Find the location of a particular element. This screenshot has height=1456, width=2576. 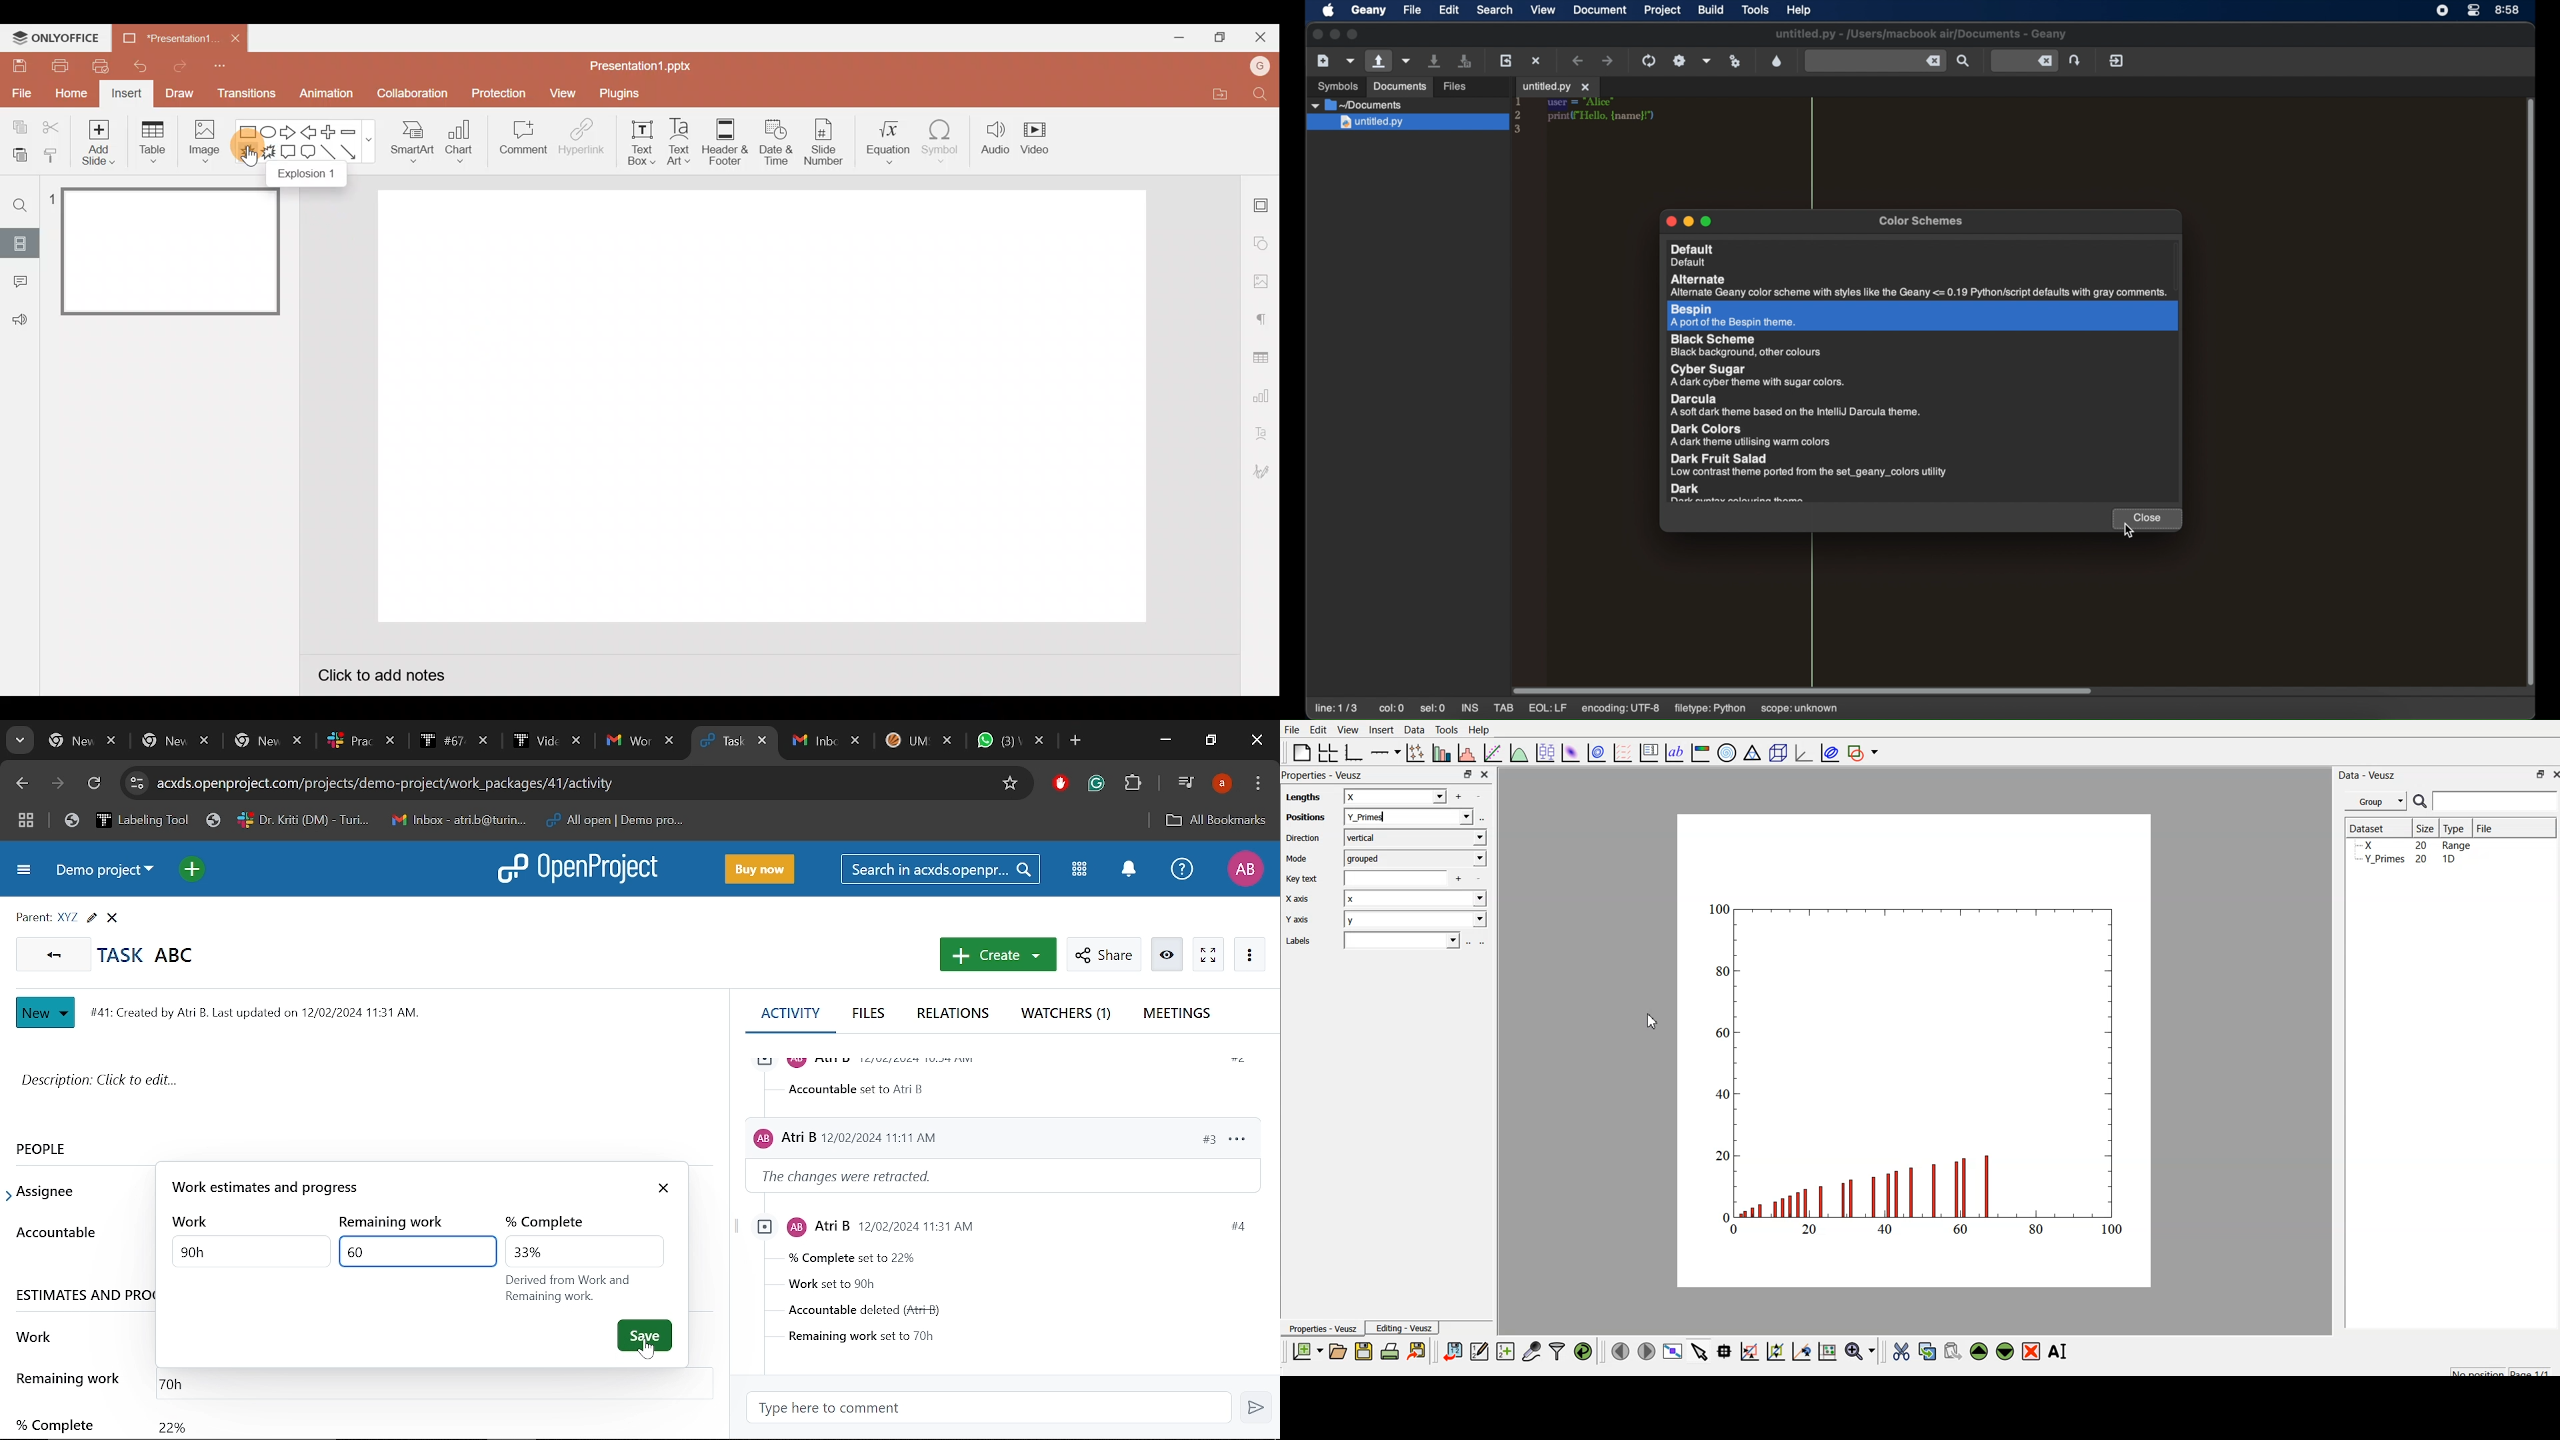

Redo is located at coordinates (175, 67).